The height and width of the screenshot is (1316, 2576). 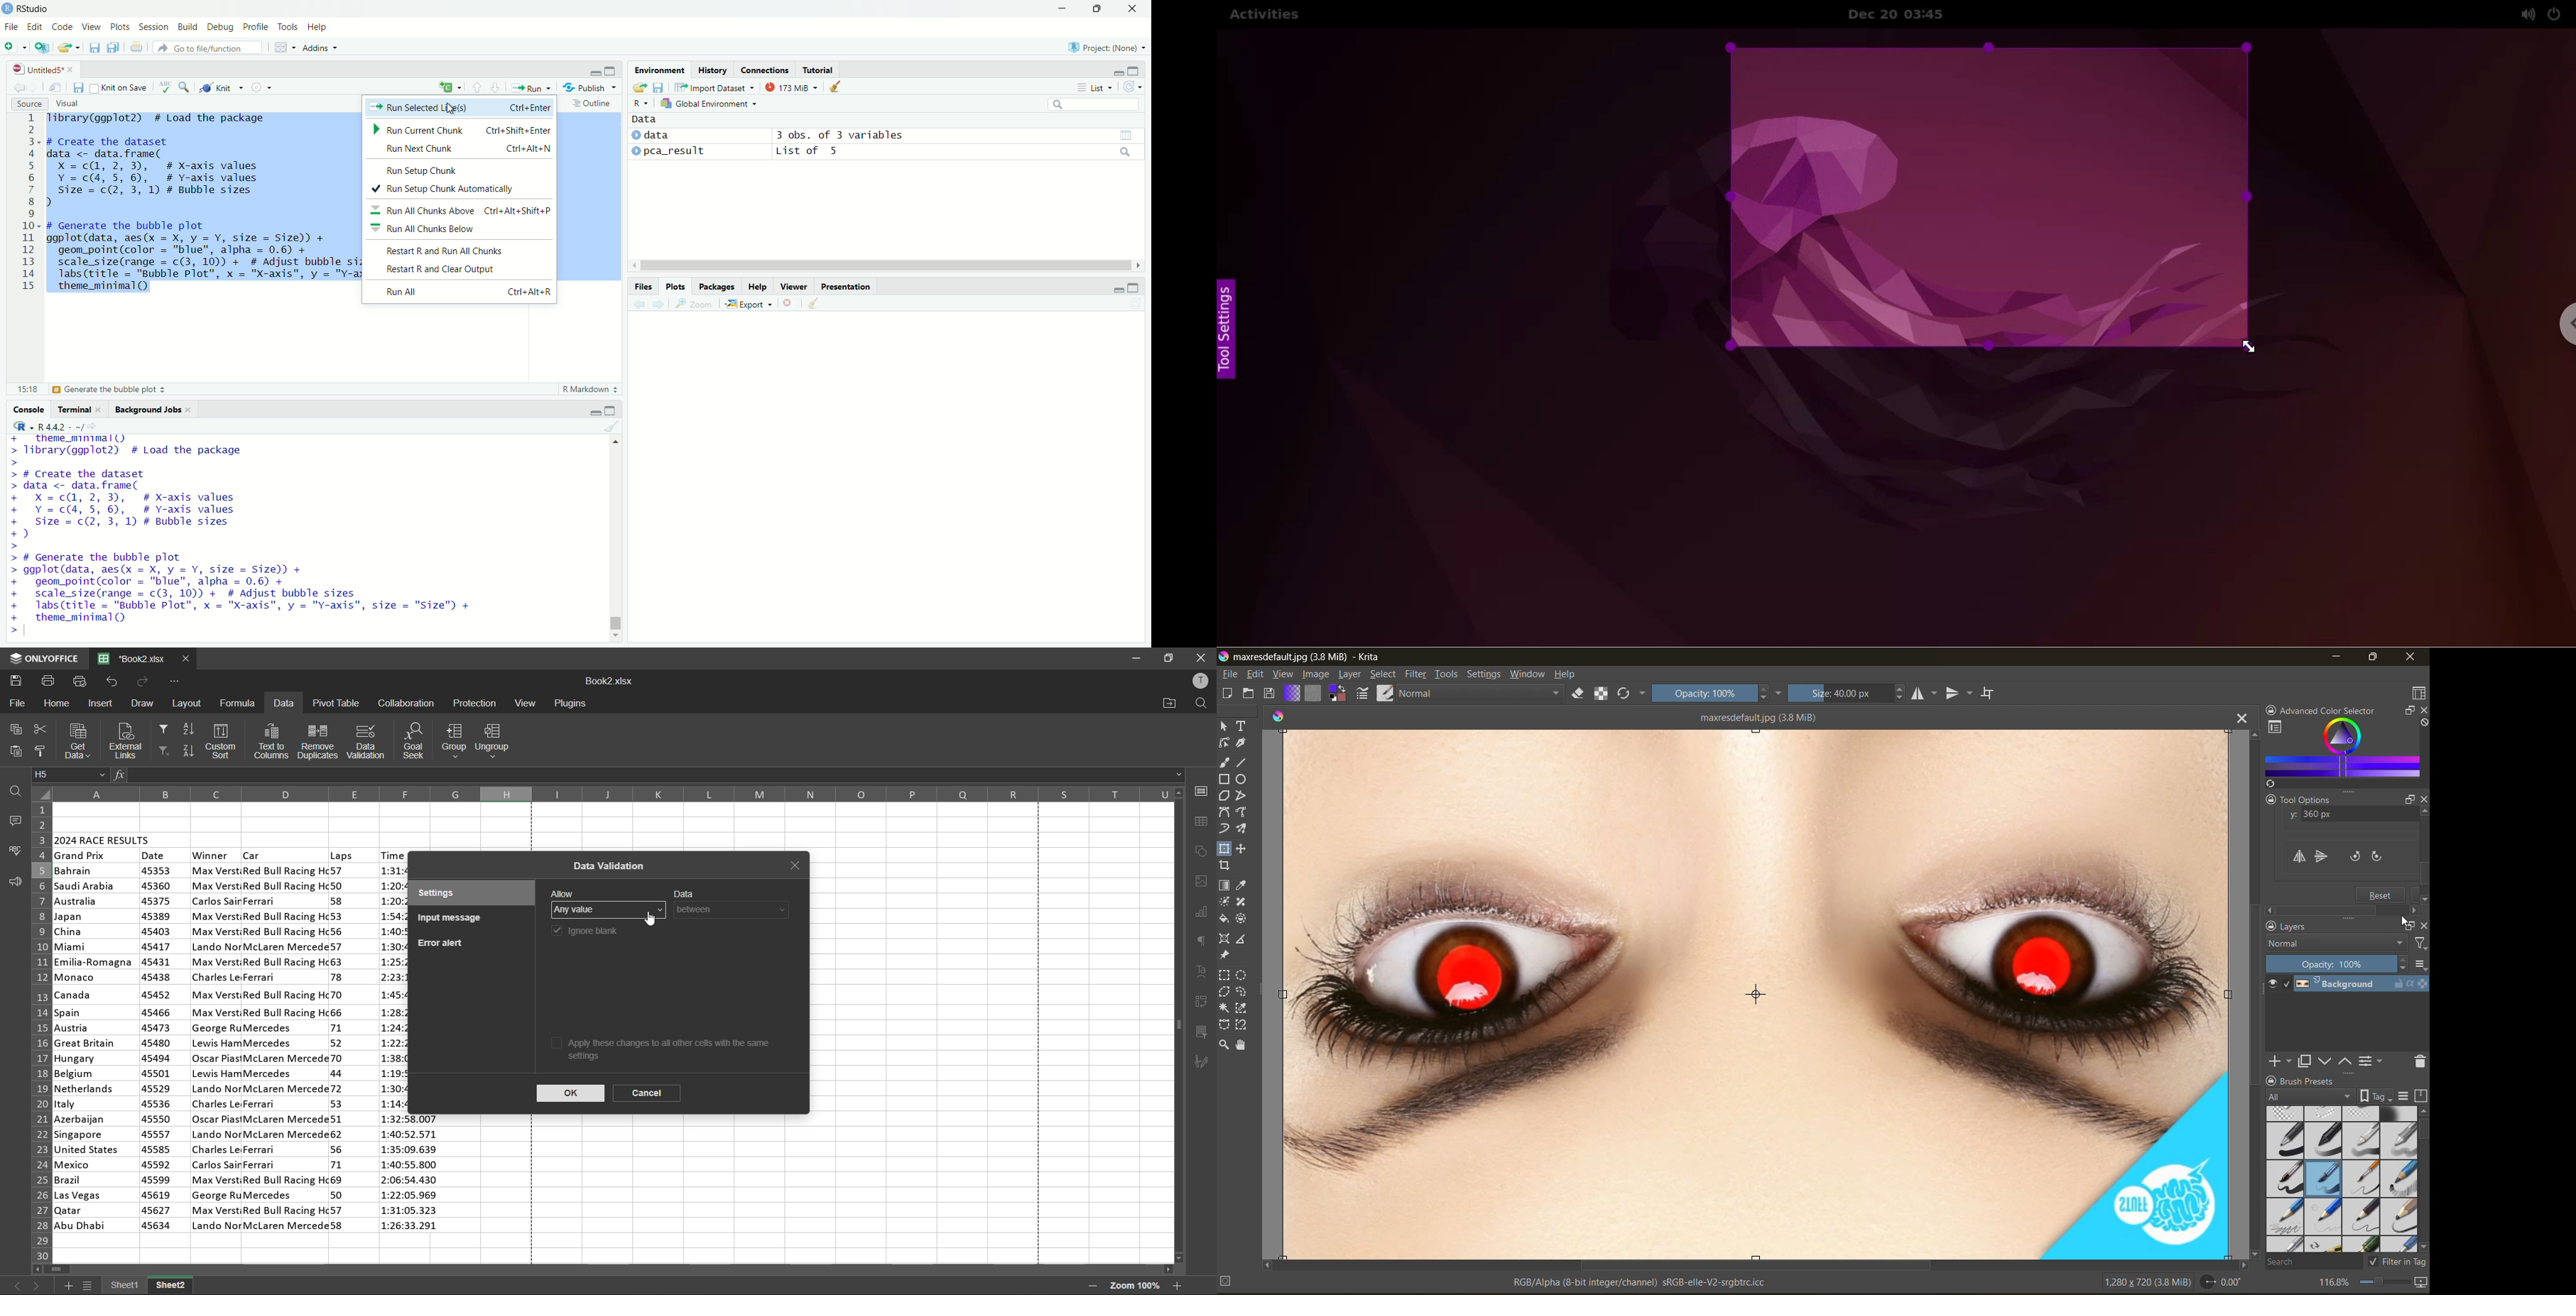 I want to click on run all chunks above, so click(x=461, y=209).